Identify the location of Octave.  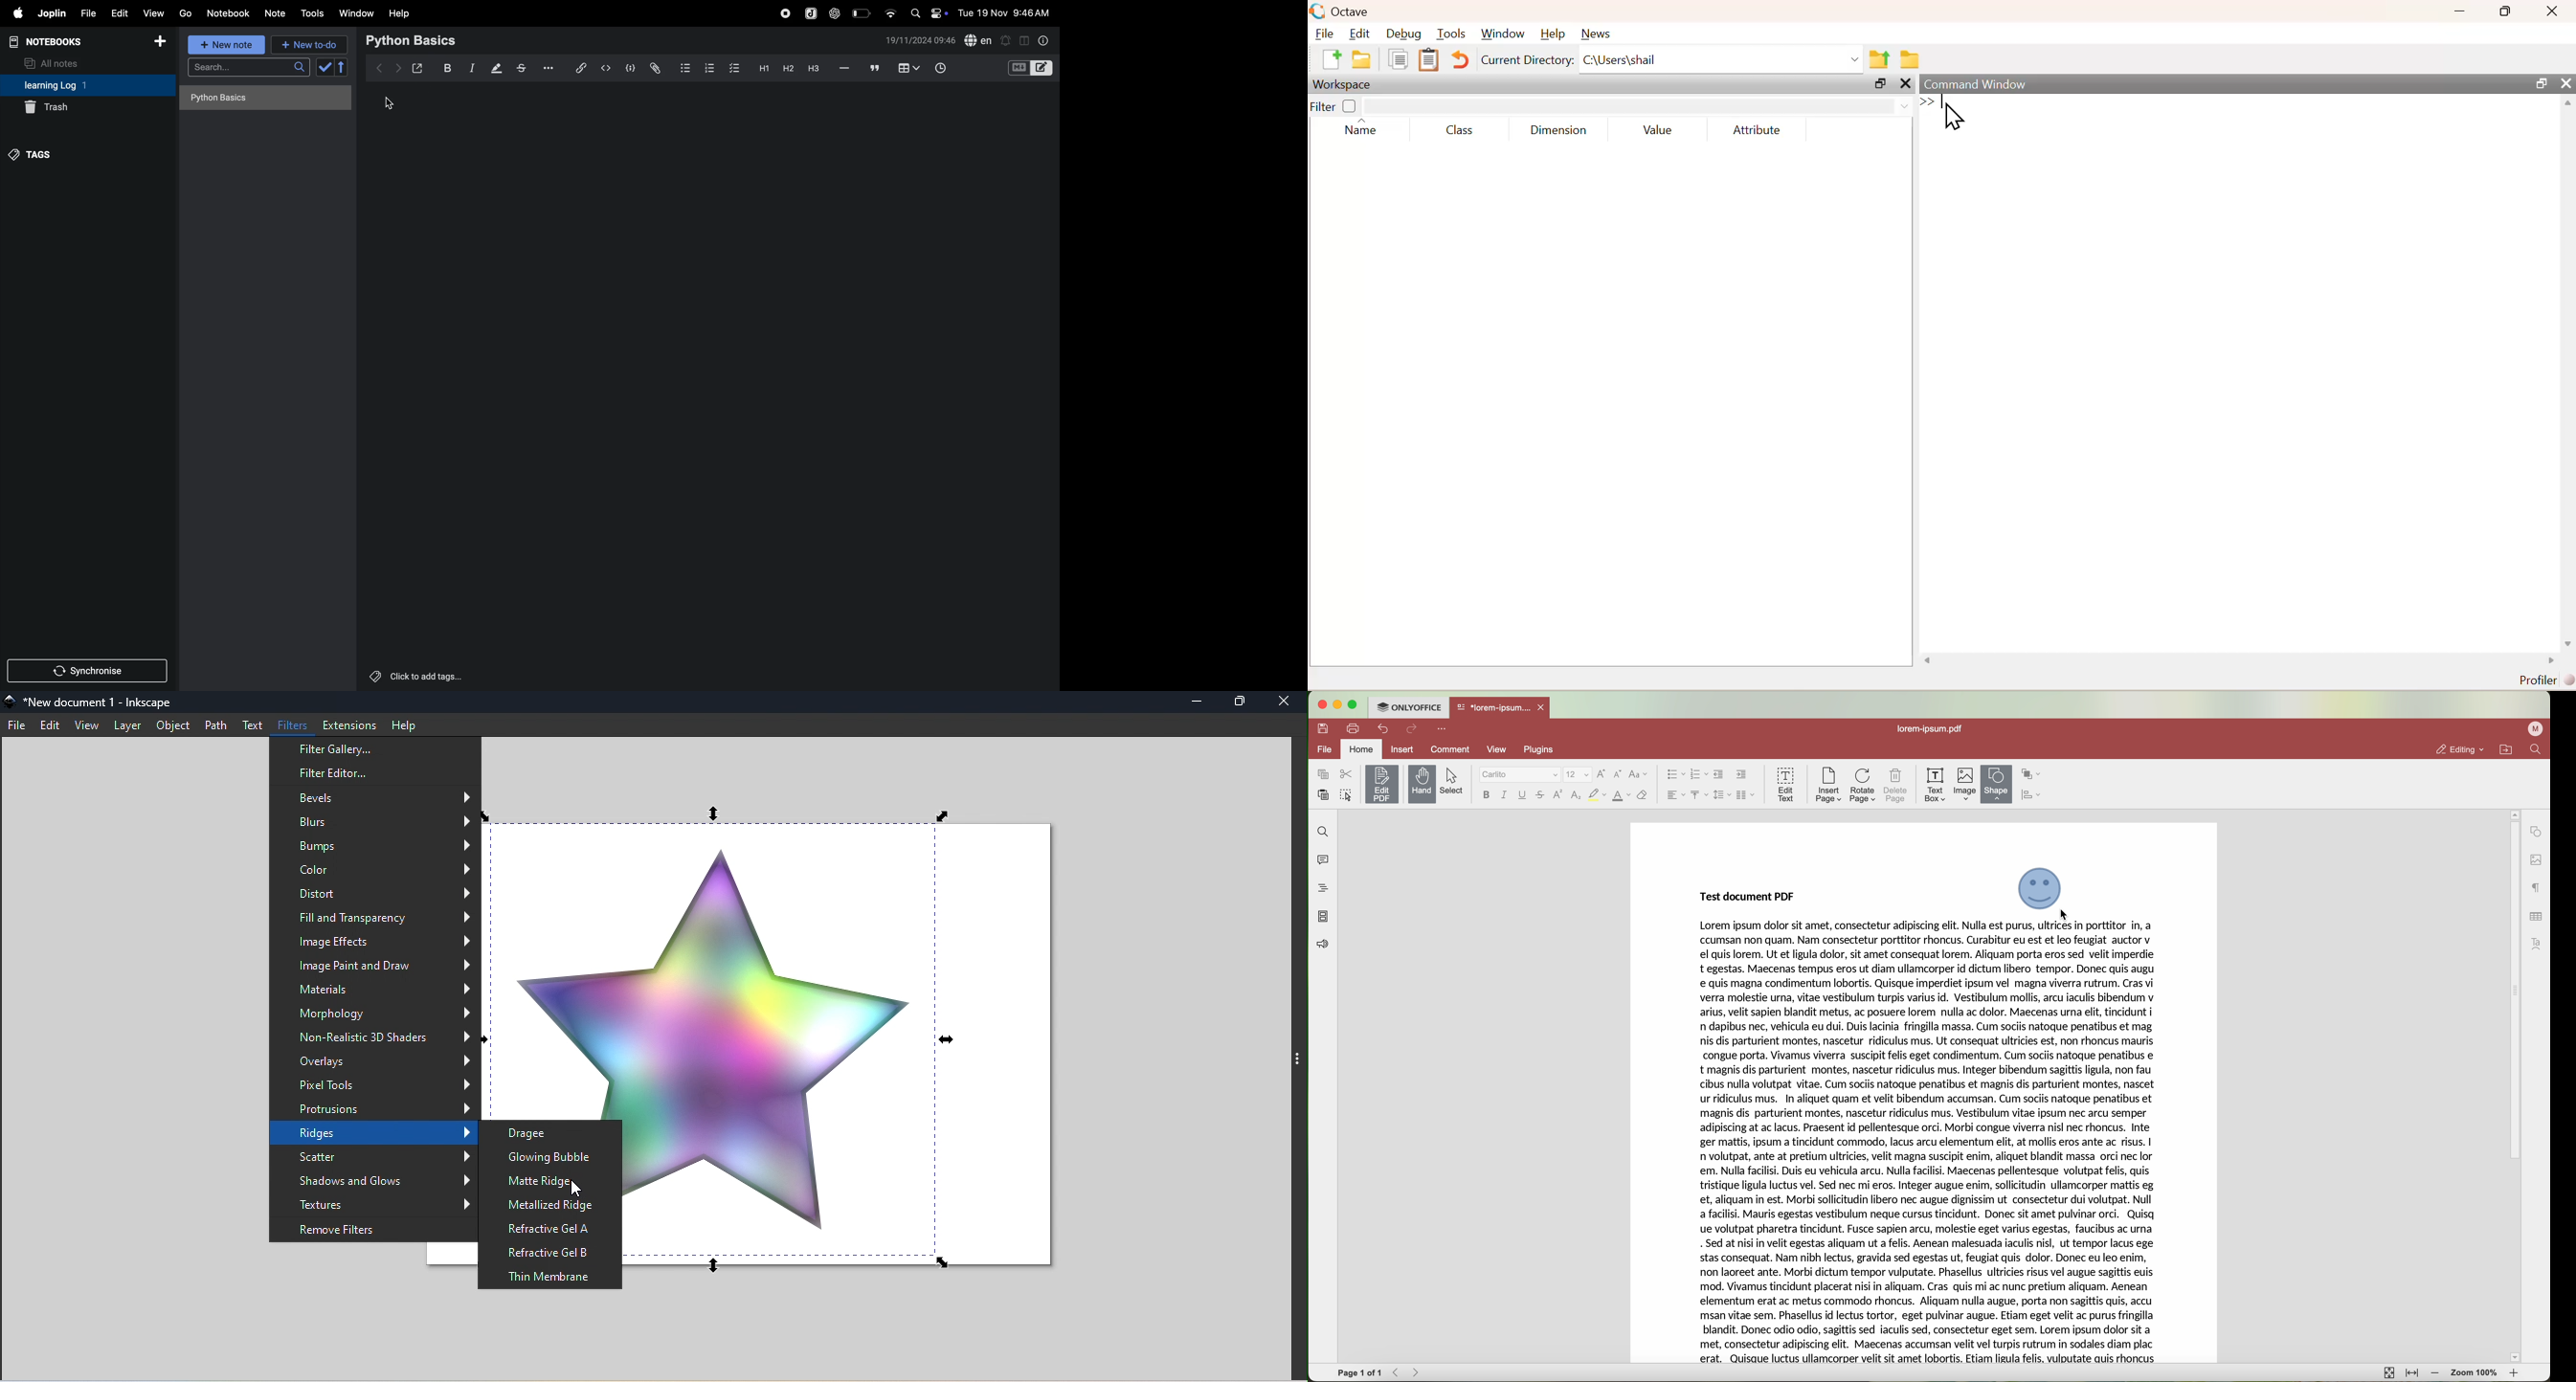
(1343, 11).